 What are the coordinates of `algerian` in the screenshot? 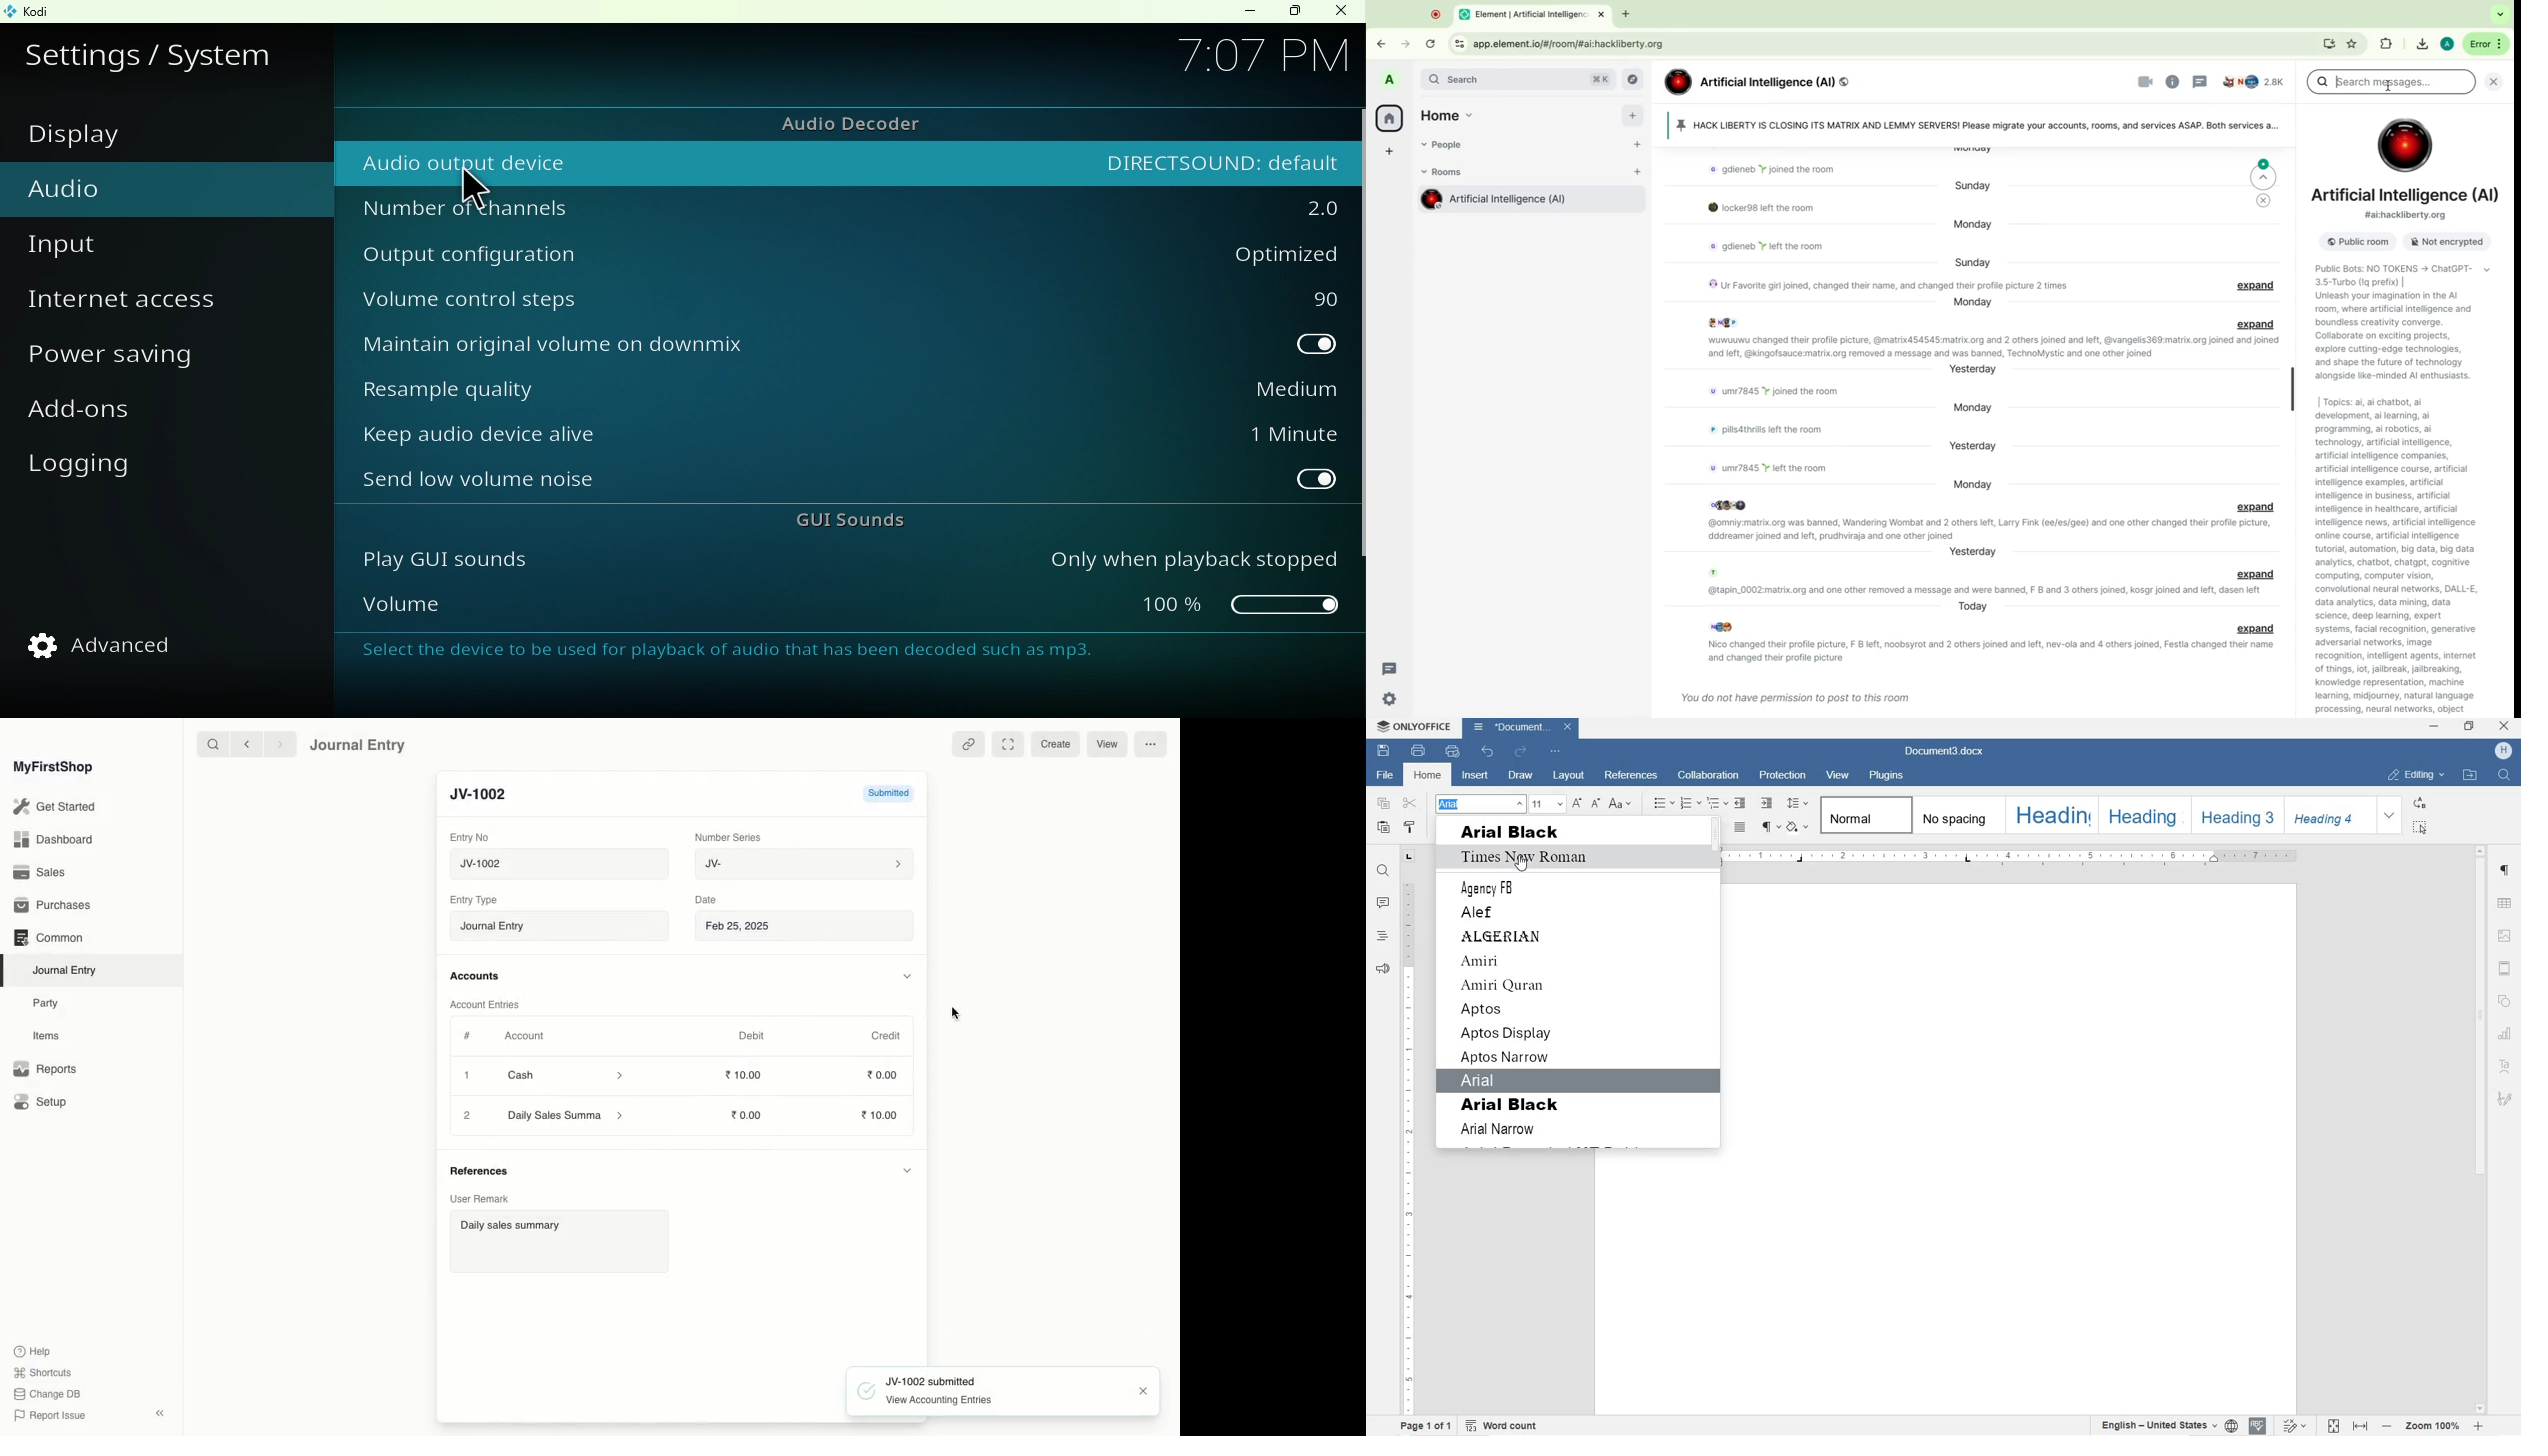 It's located at (1509, 937).